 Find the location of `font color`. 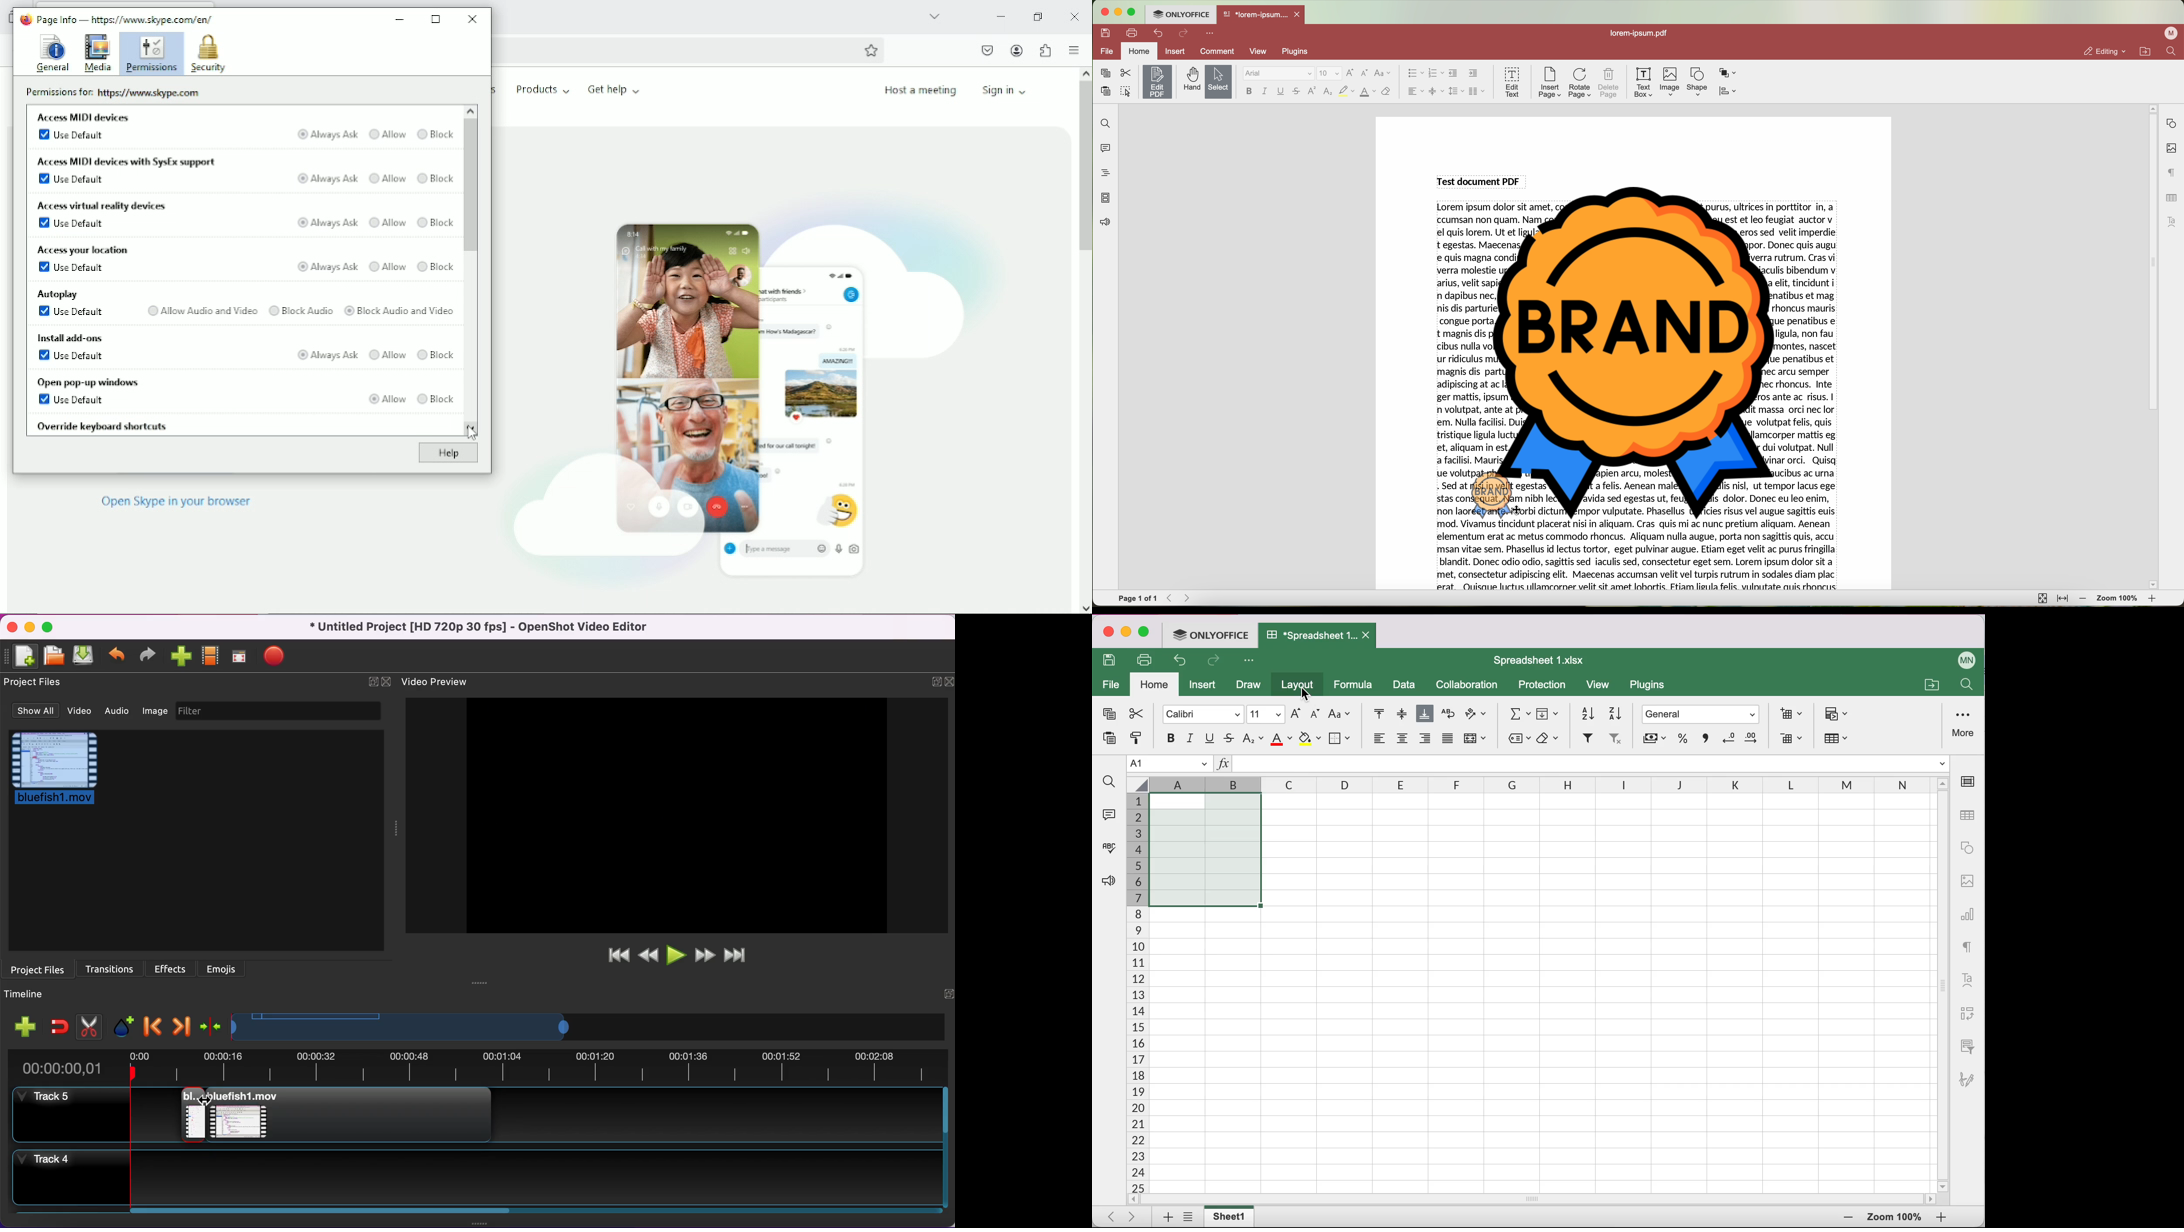

font color is located at coordinates (1282, 739).